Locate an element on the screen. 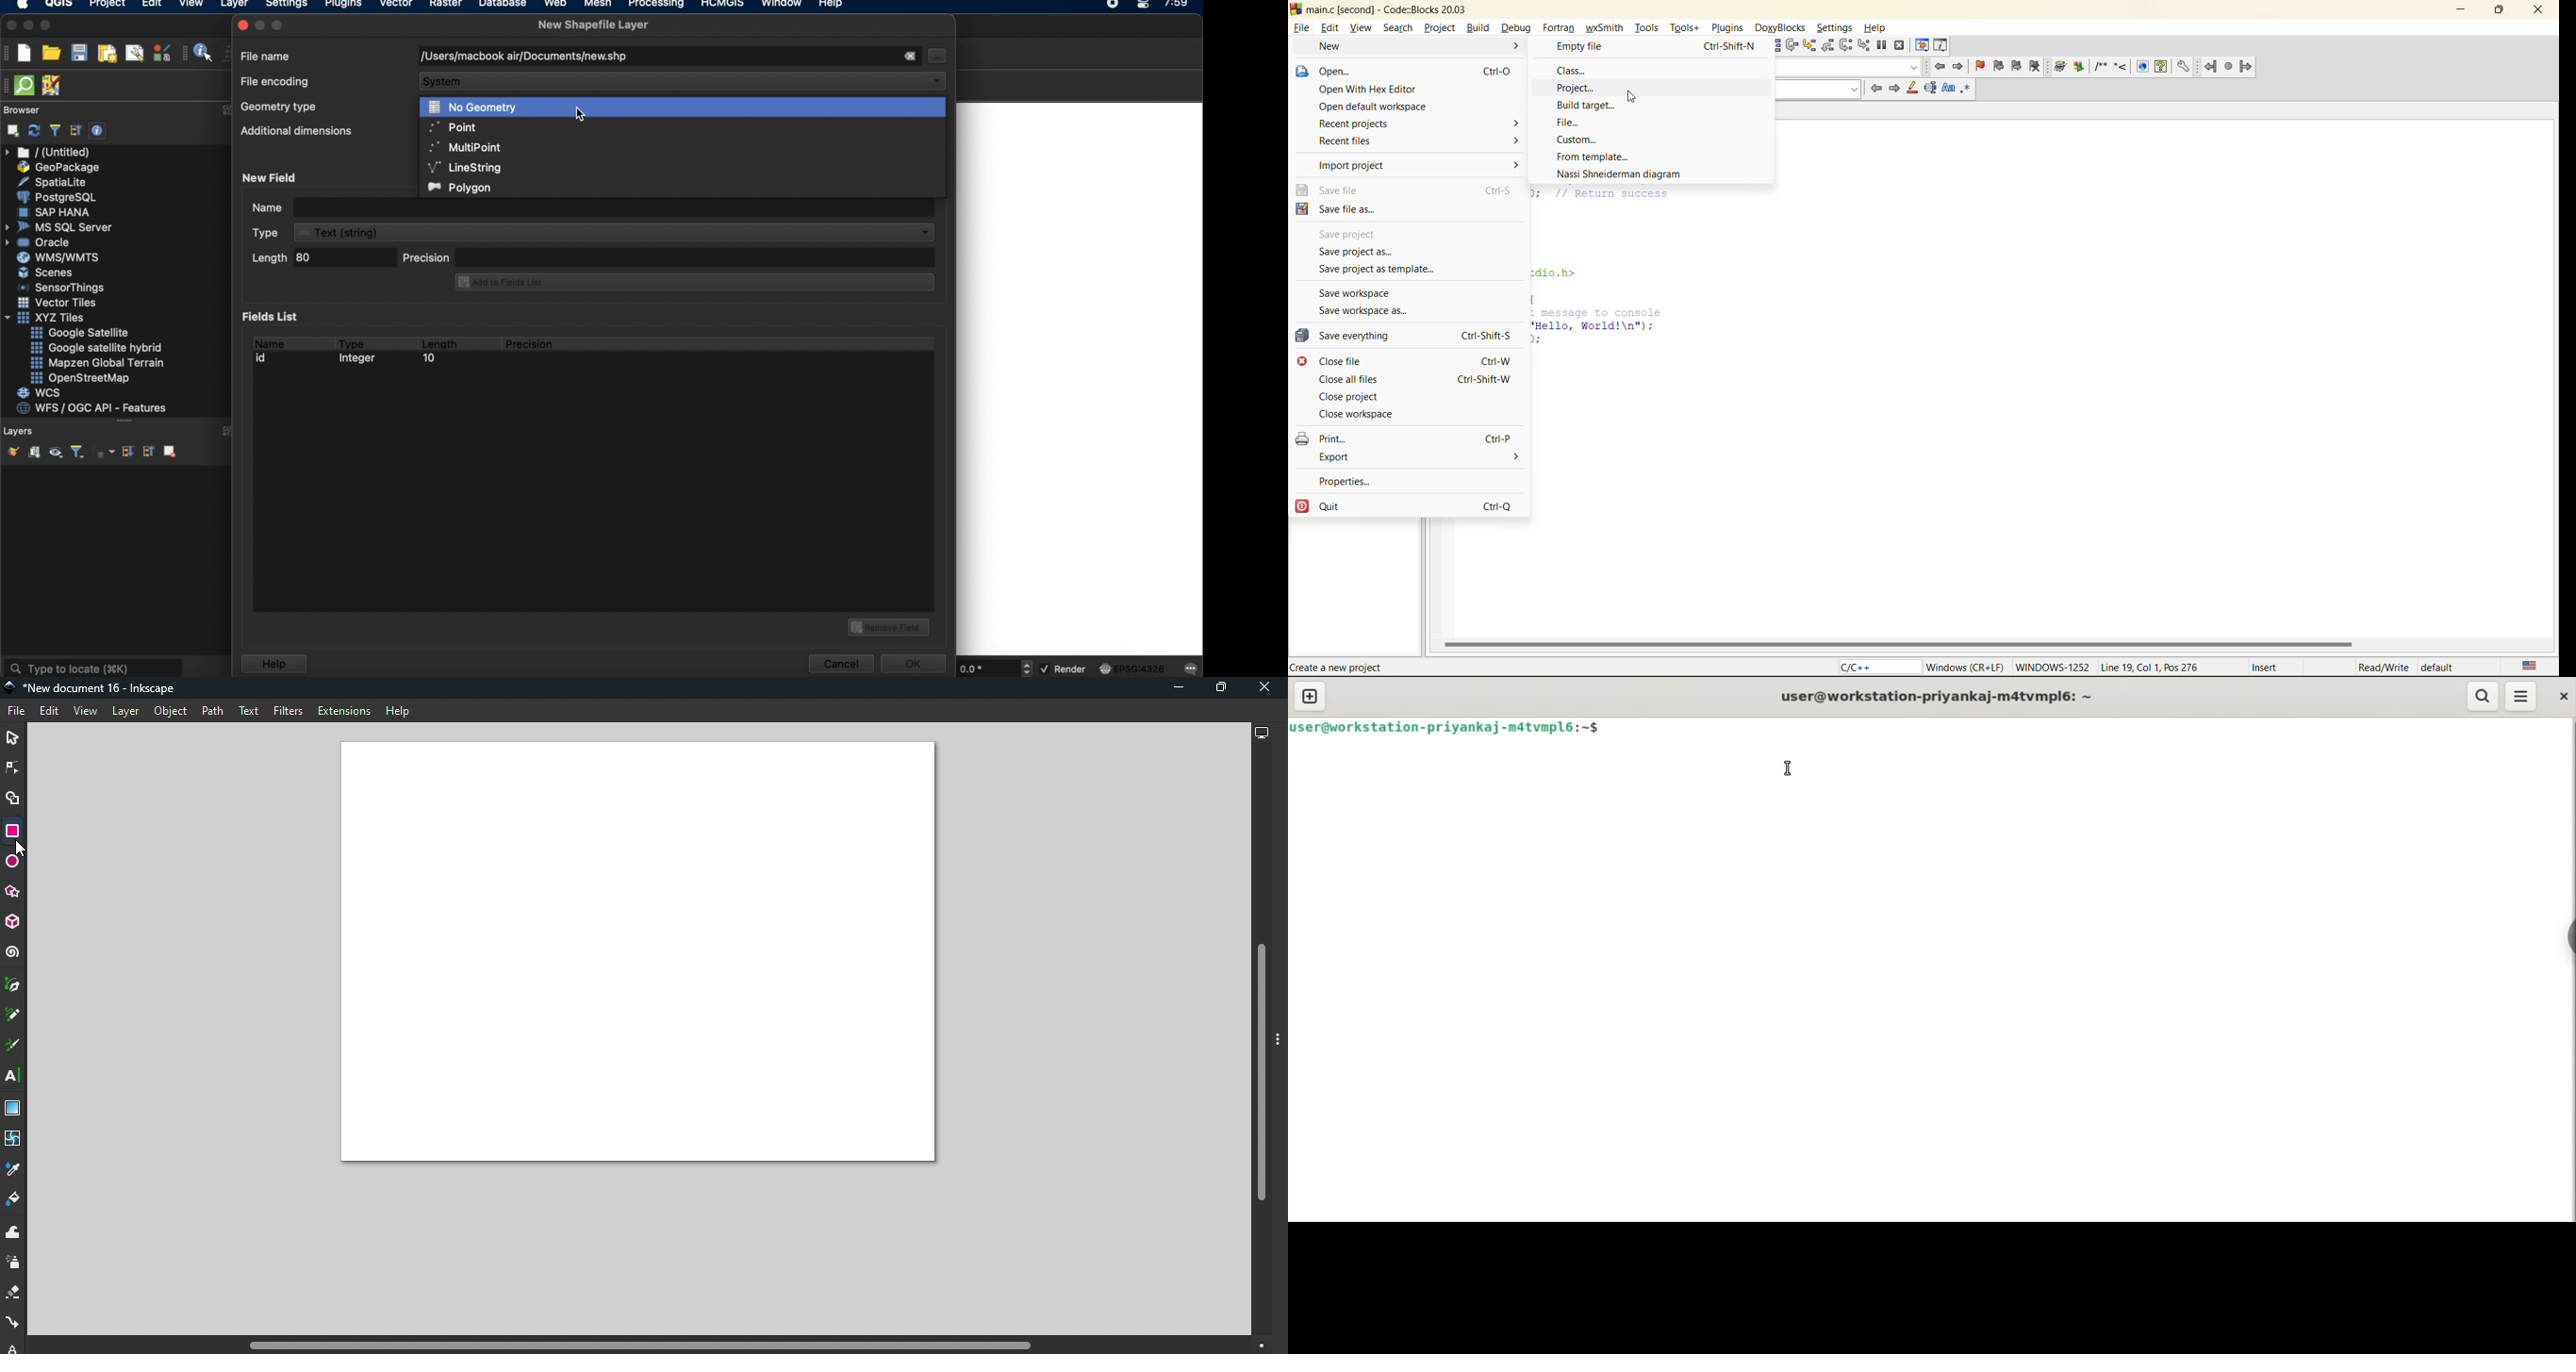  cursor is located at coordinates (1634, 99).